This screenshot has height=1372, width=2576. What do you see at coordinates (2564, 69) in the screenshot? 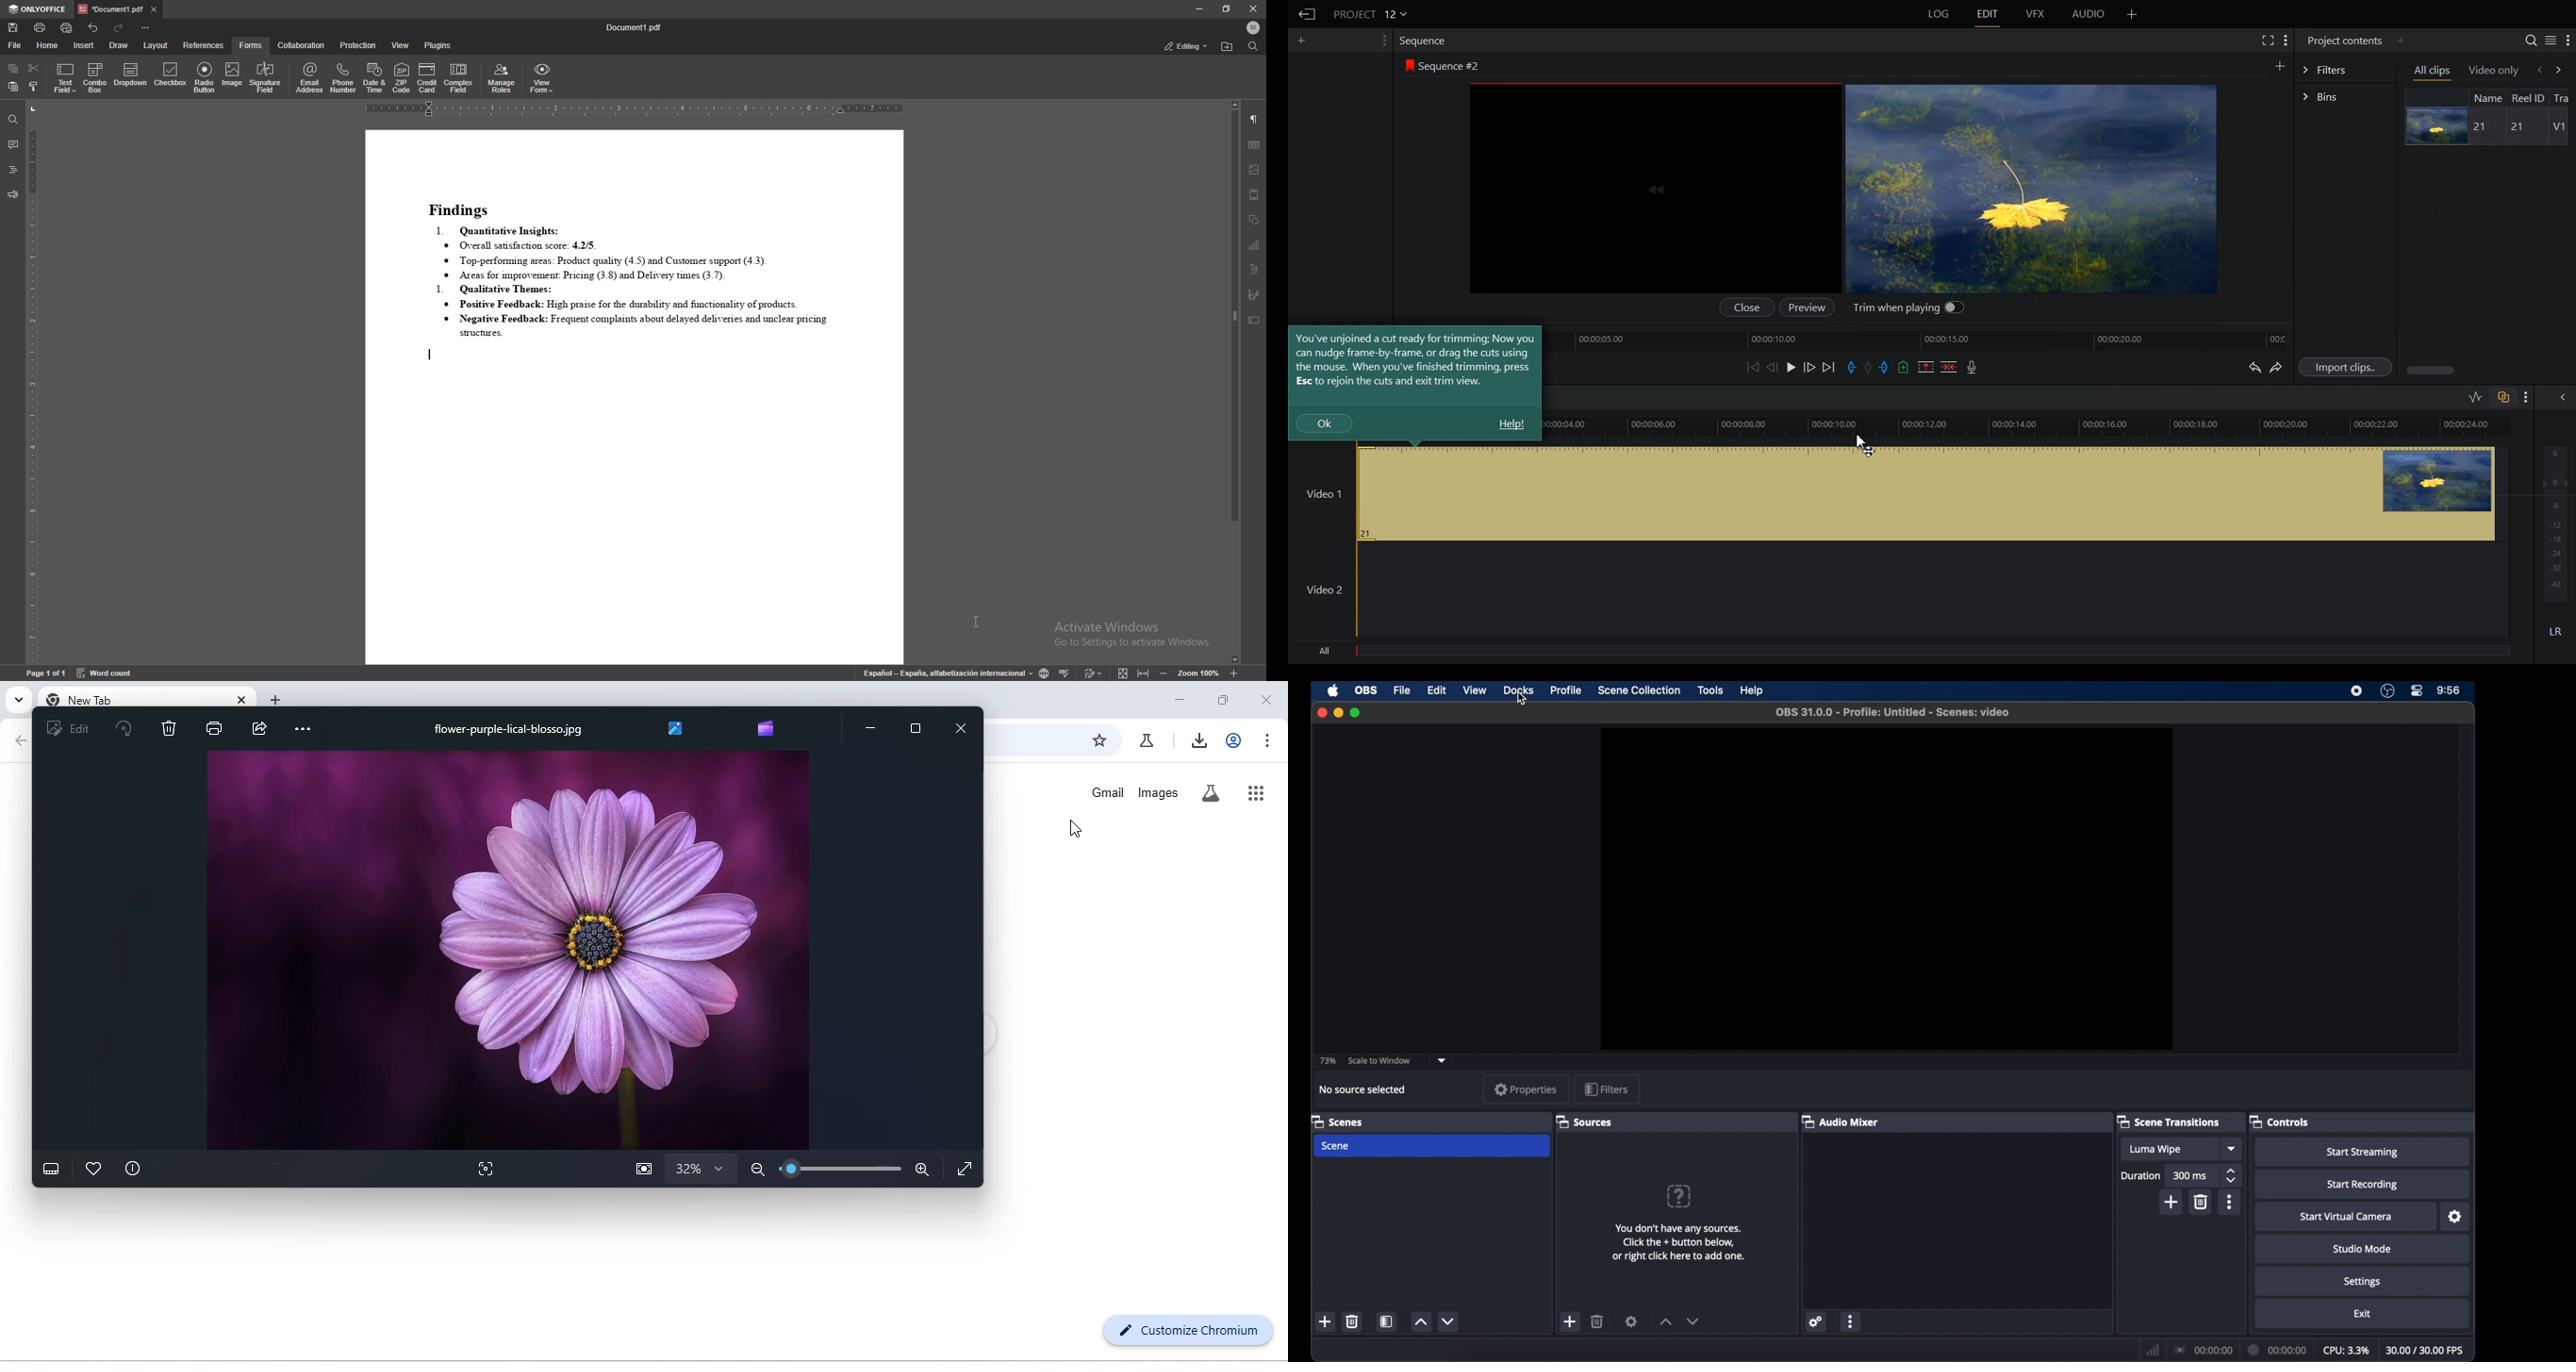
I see `forward` at bounding box center [2564, 69].